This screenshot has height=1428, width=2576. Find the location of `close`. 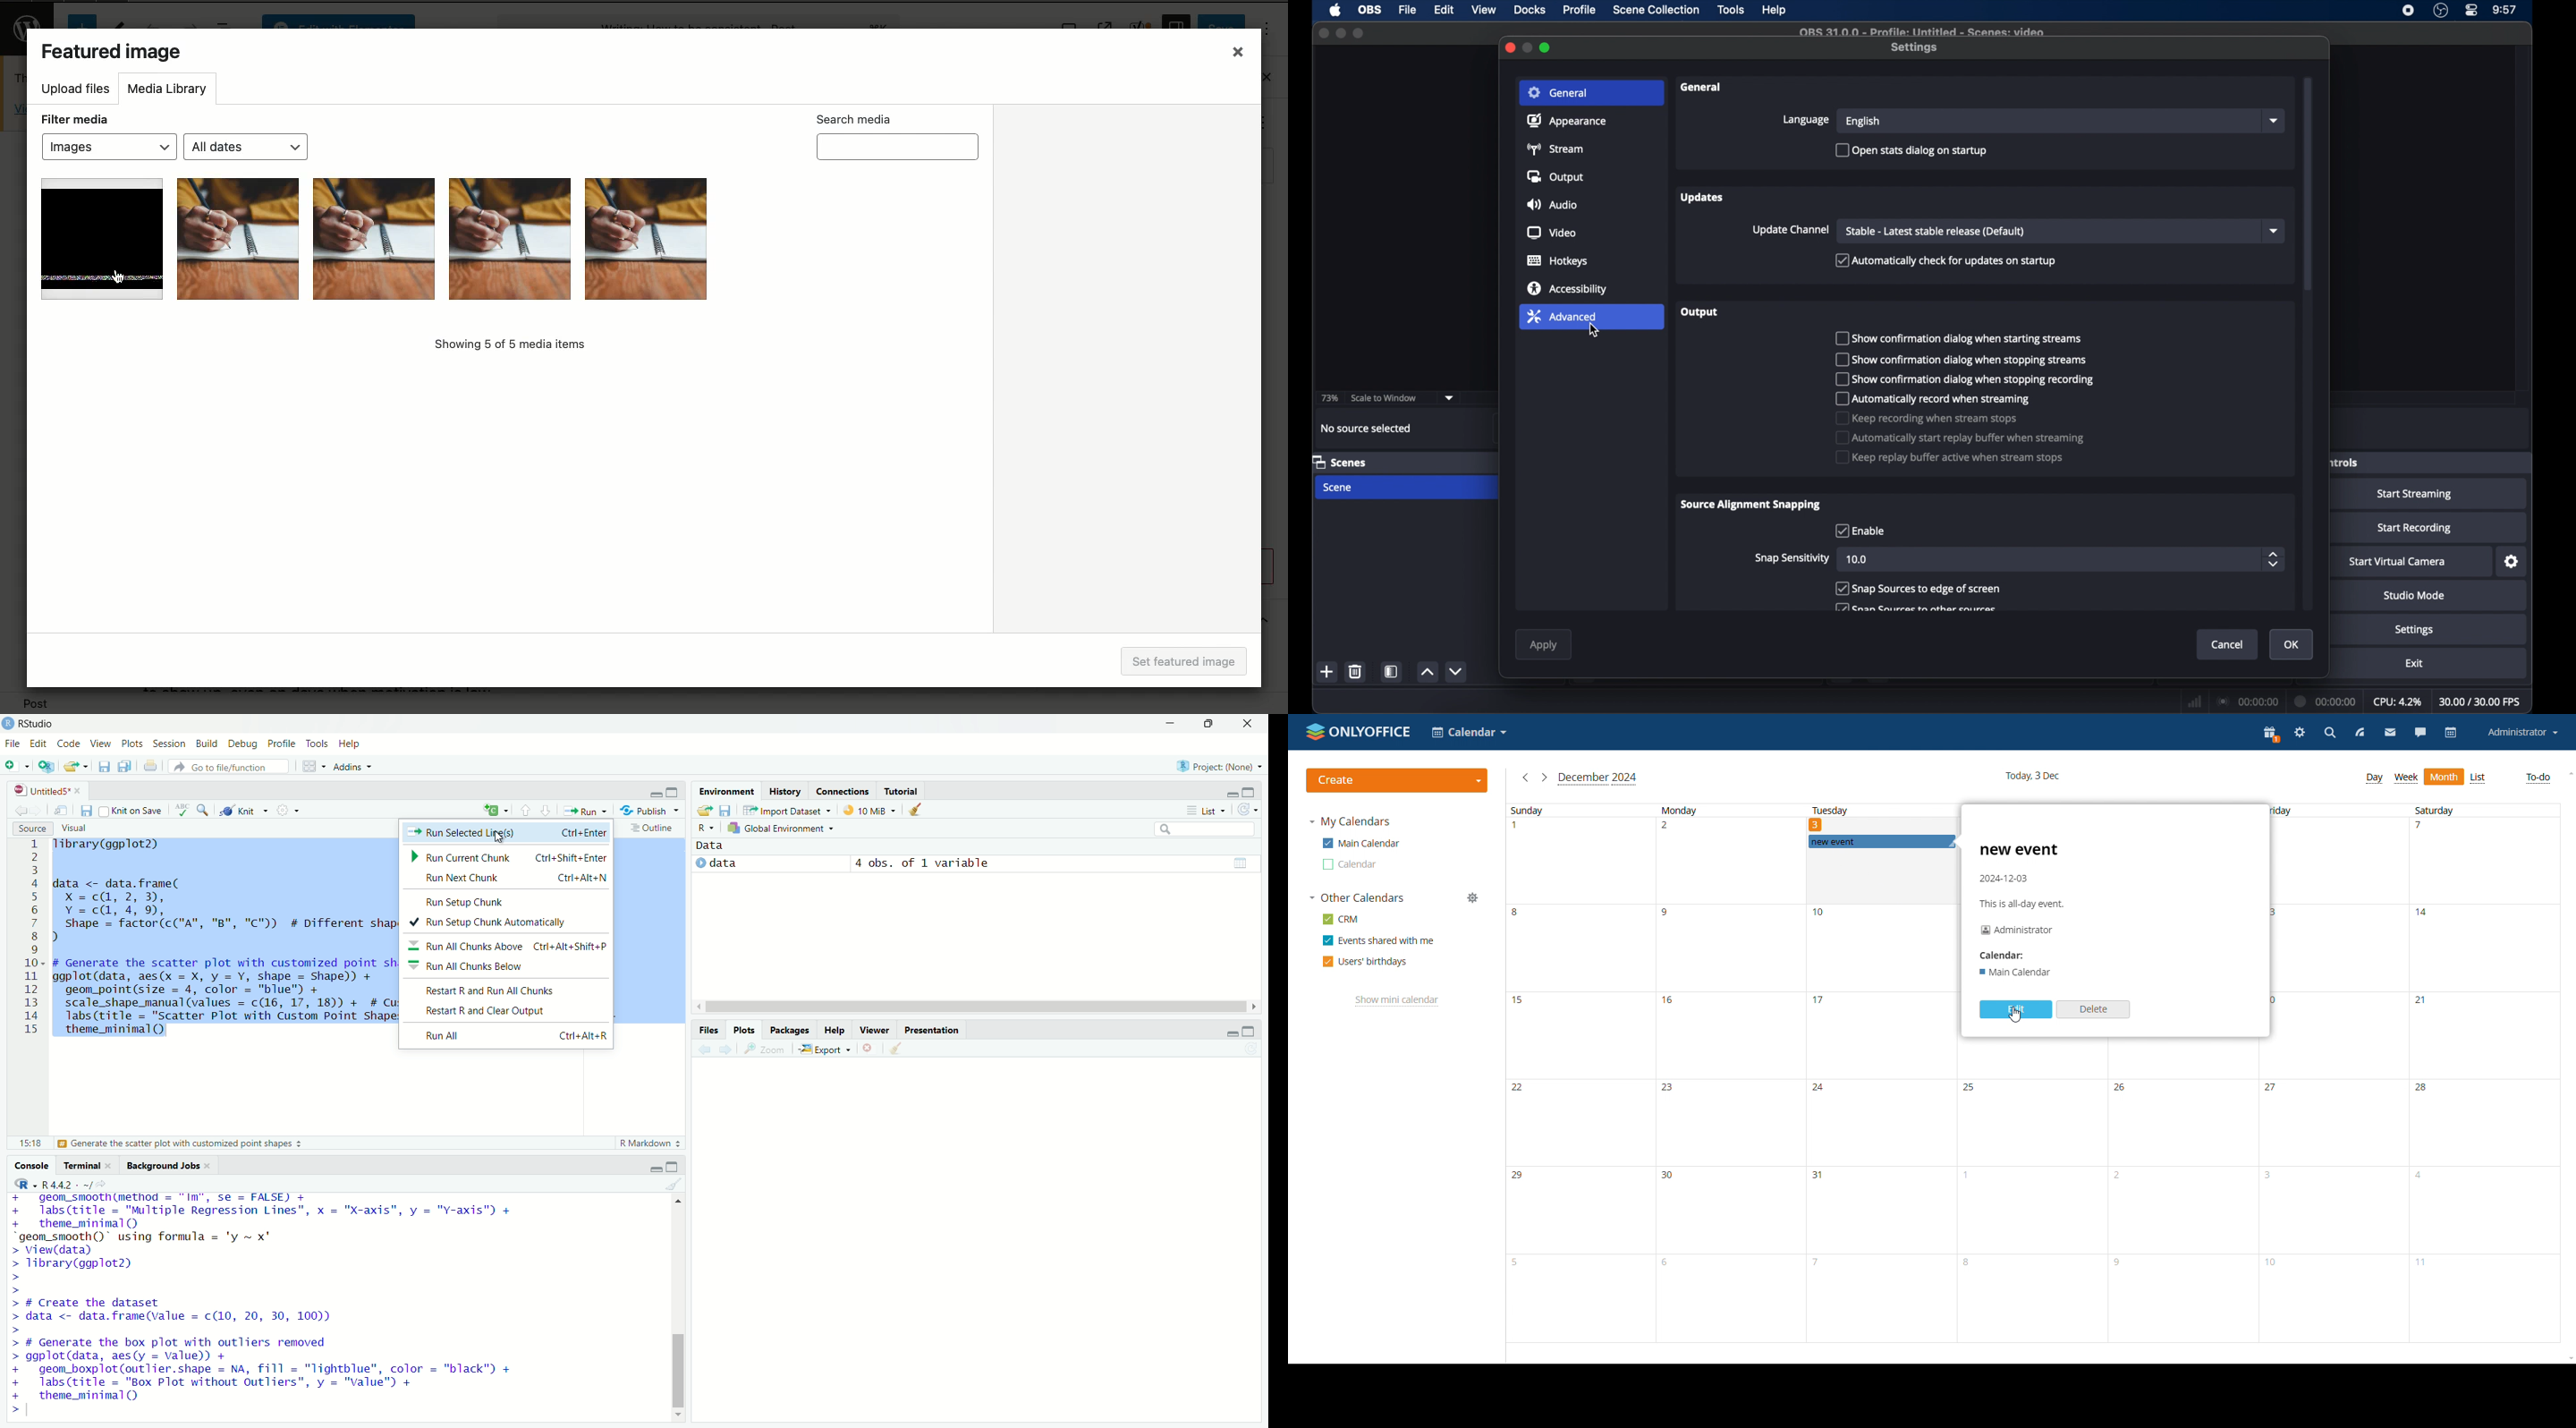

close is located at coordinates (78, 791).